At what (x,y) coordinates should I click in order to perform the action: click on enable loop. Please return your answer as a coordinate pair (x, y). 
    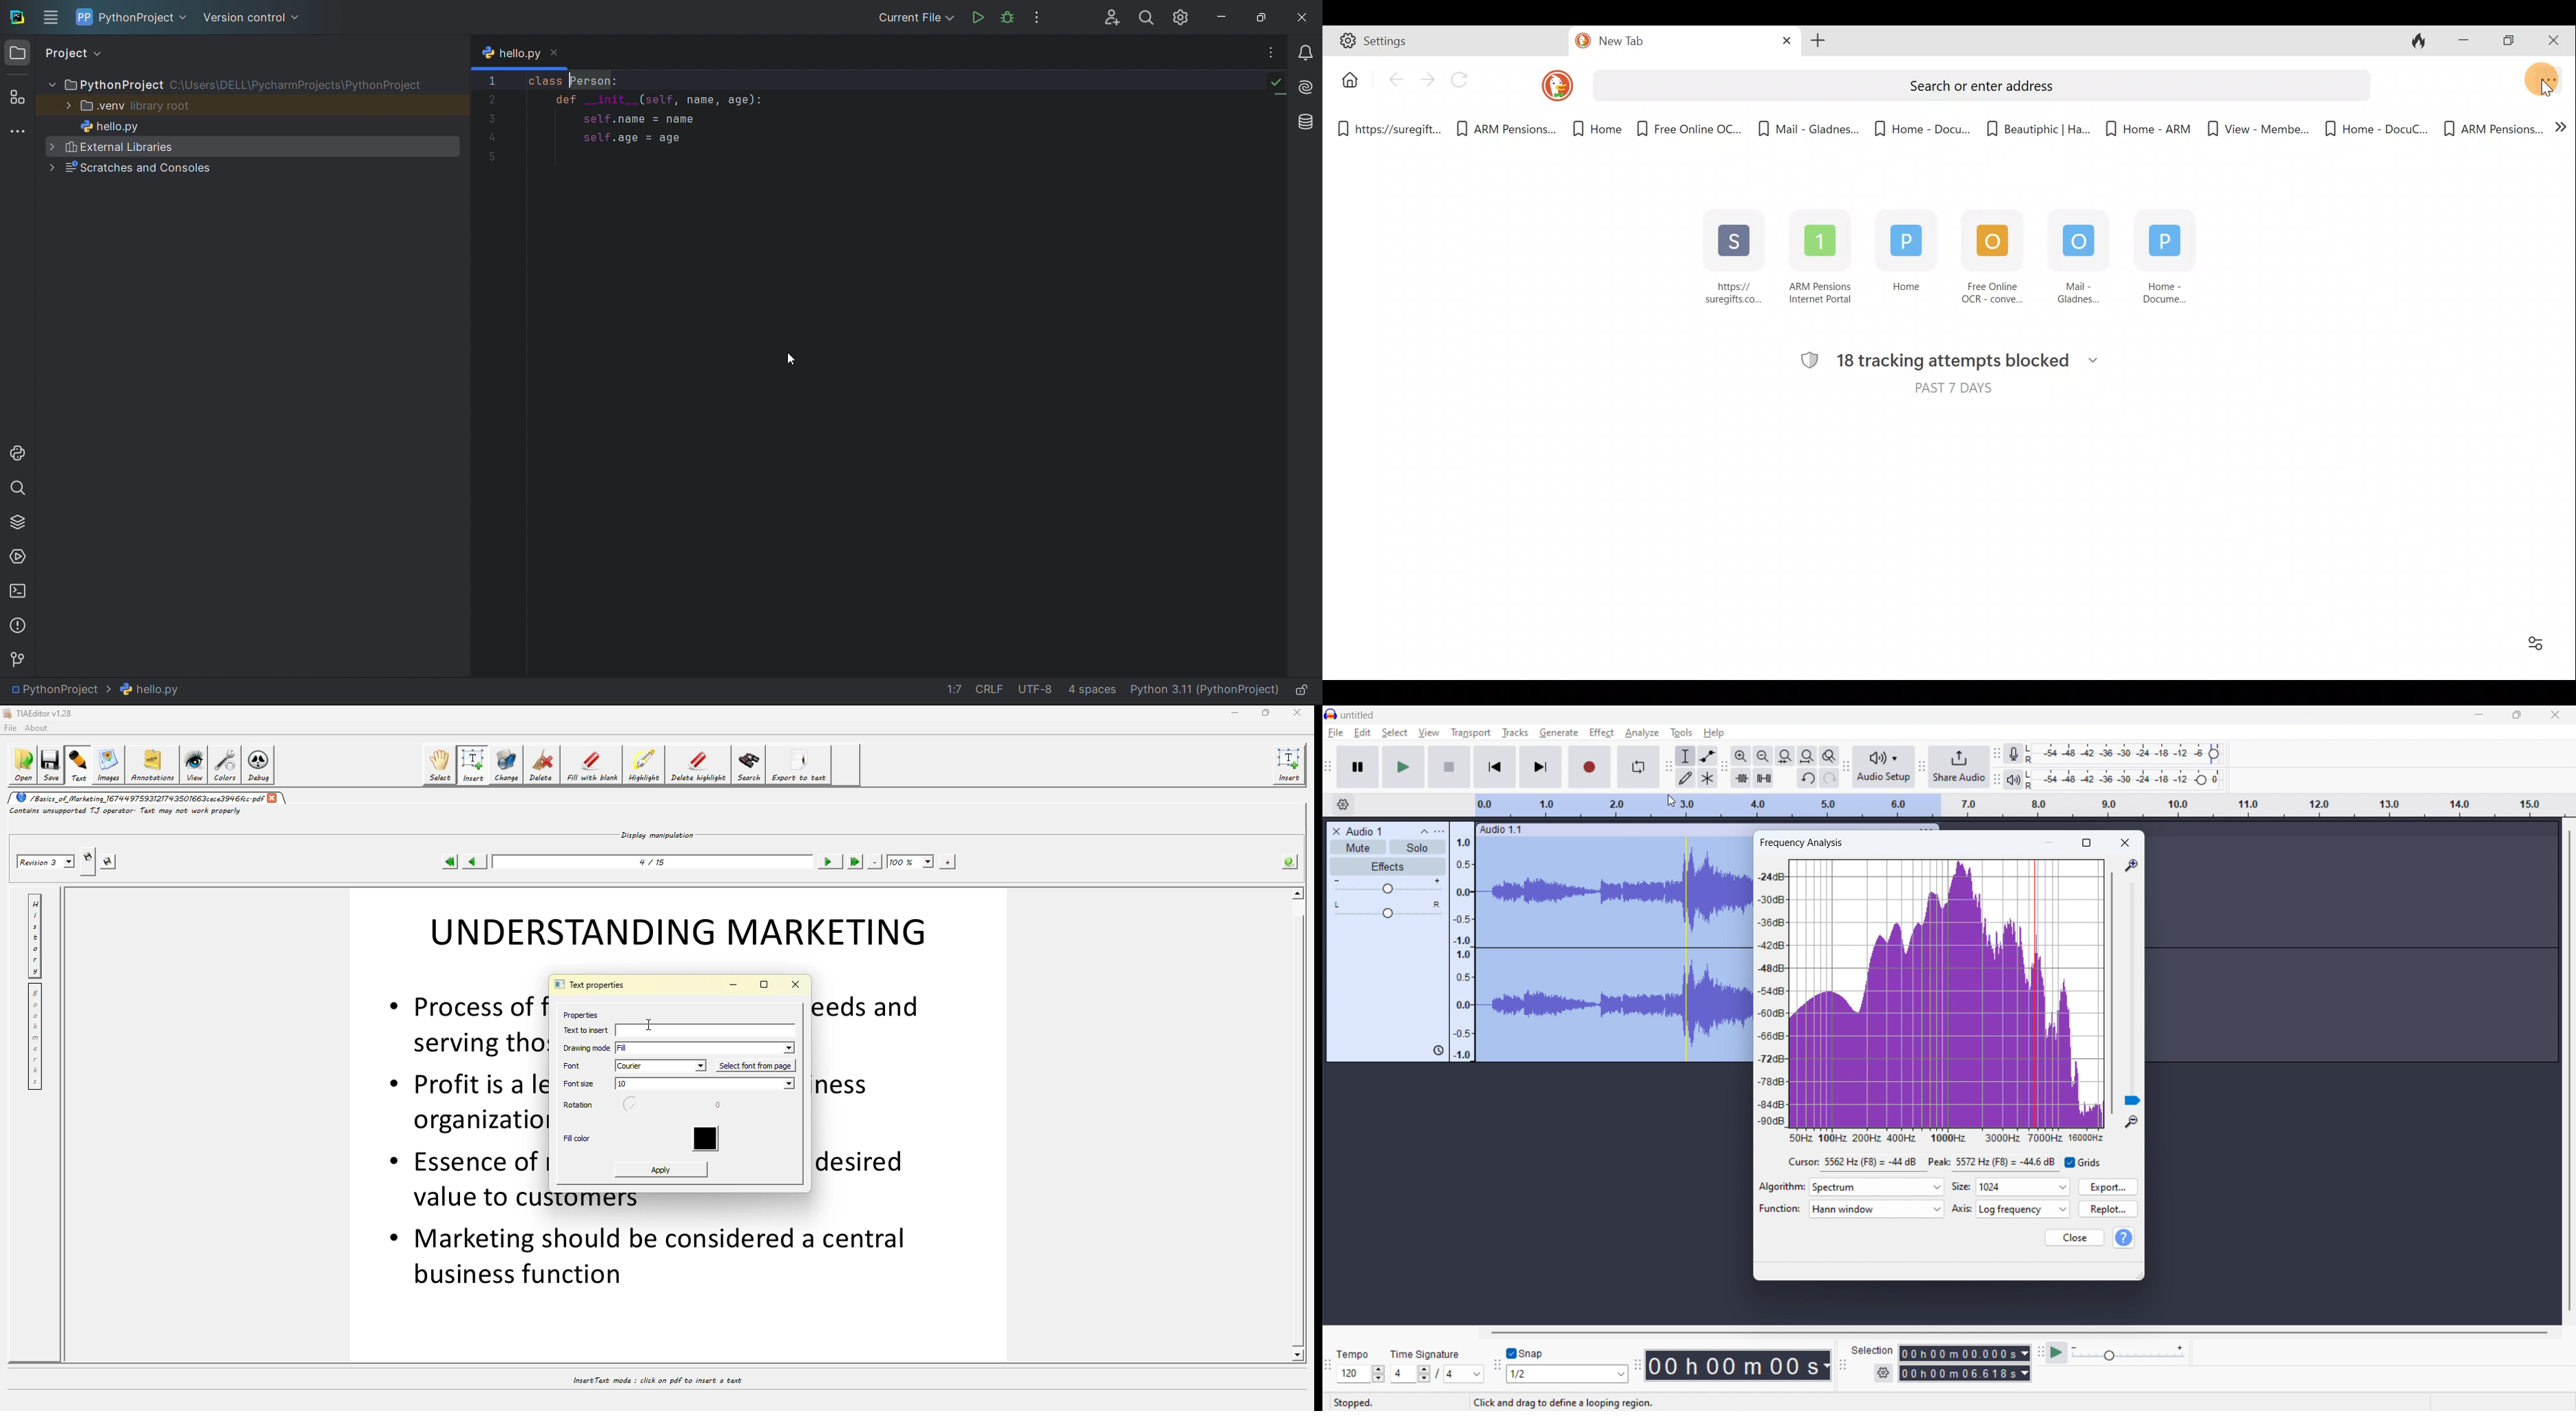
    Looking at the image, I should click on (1639, 767).